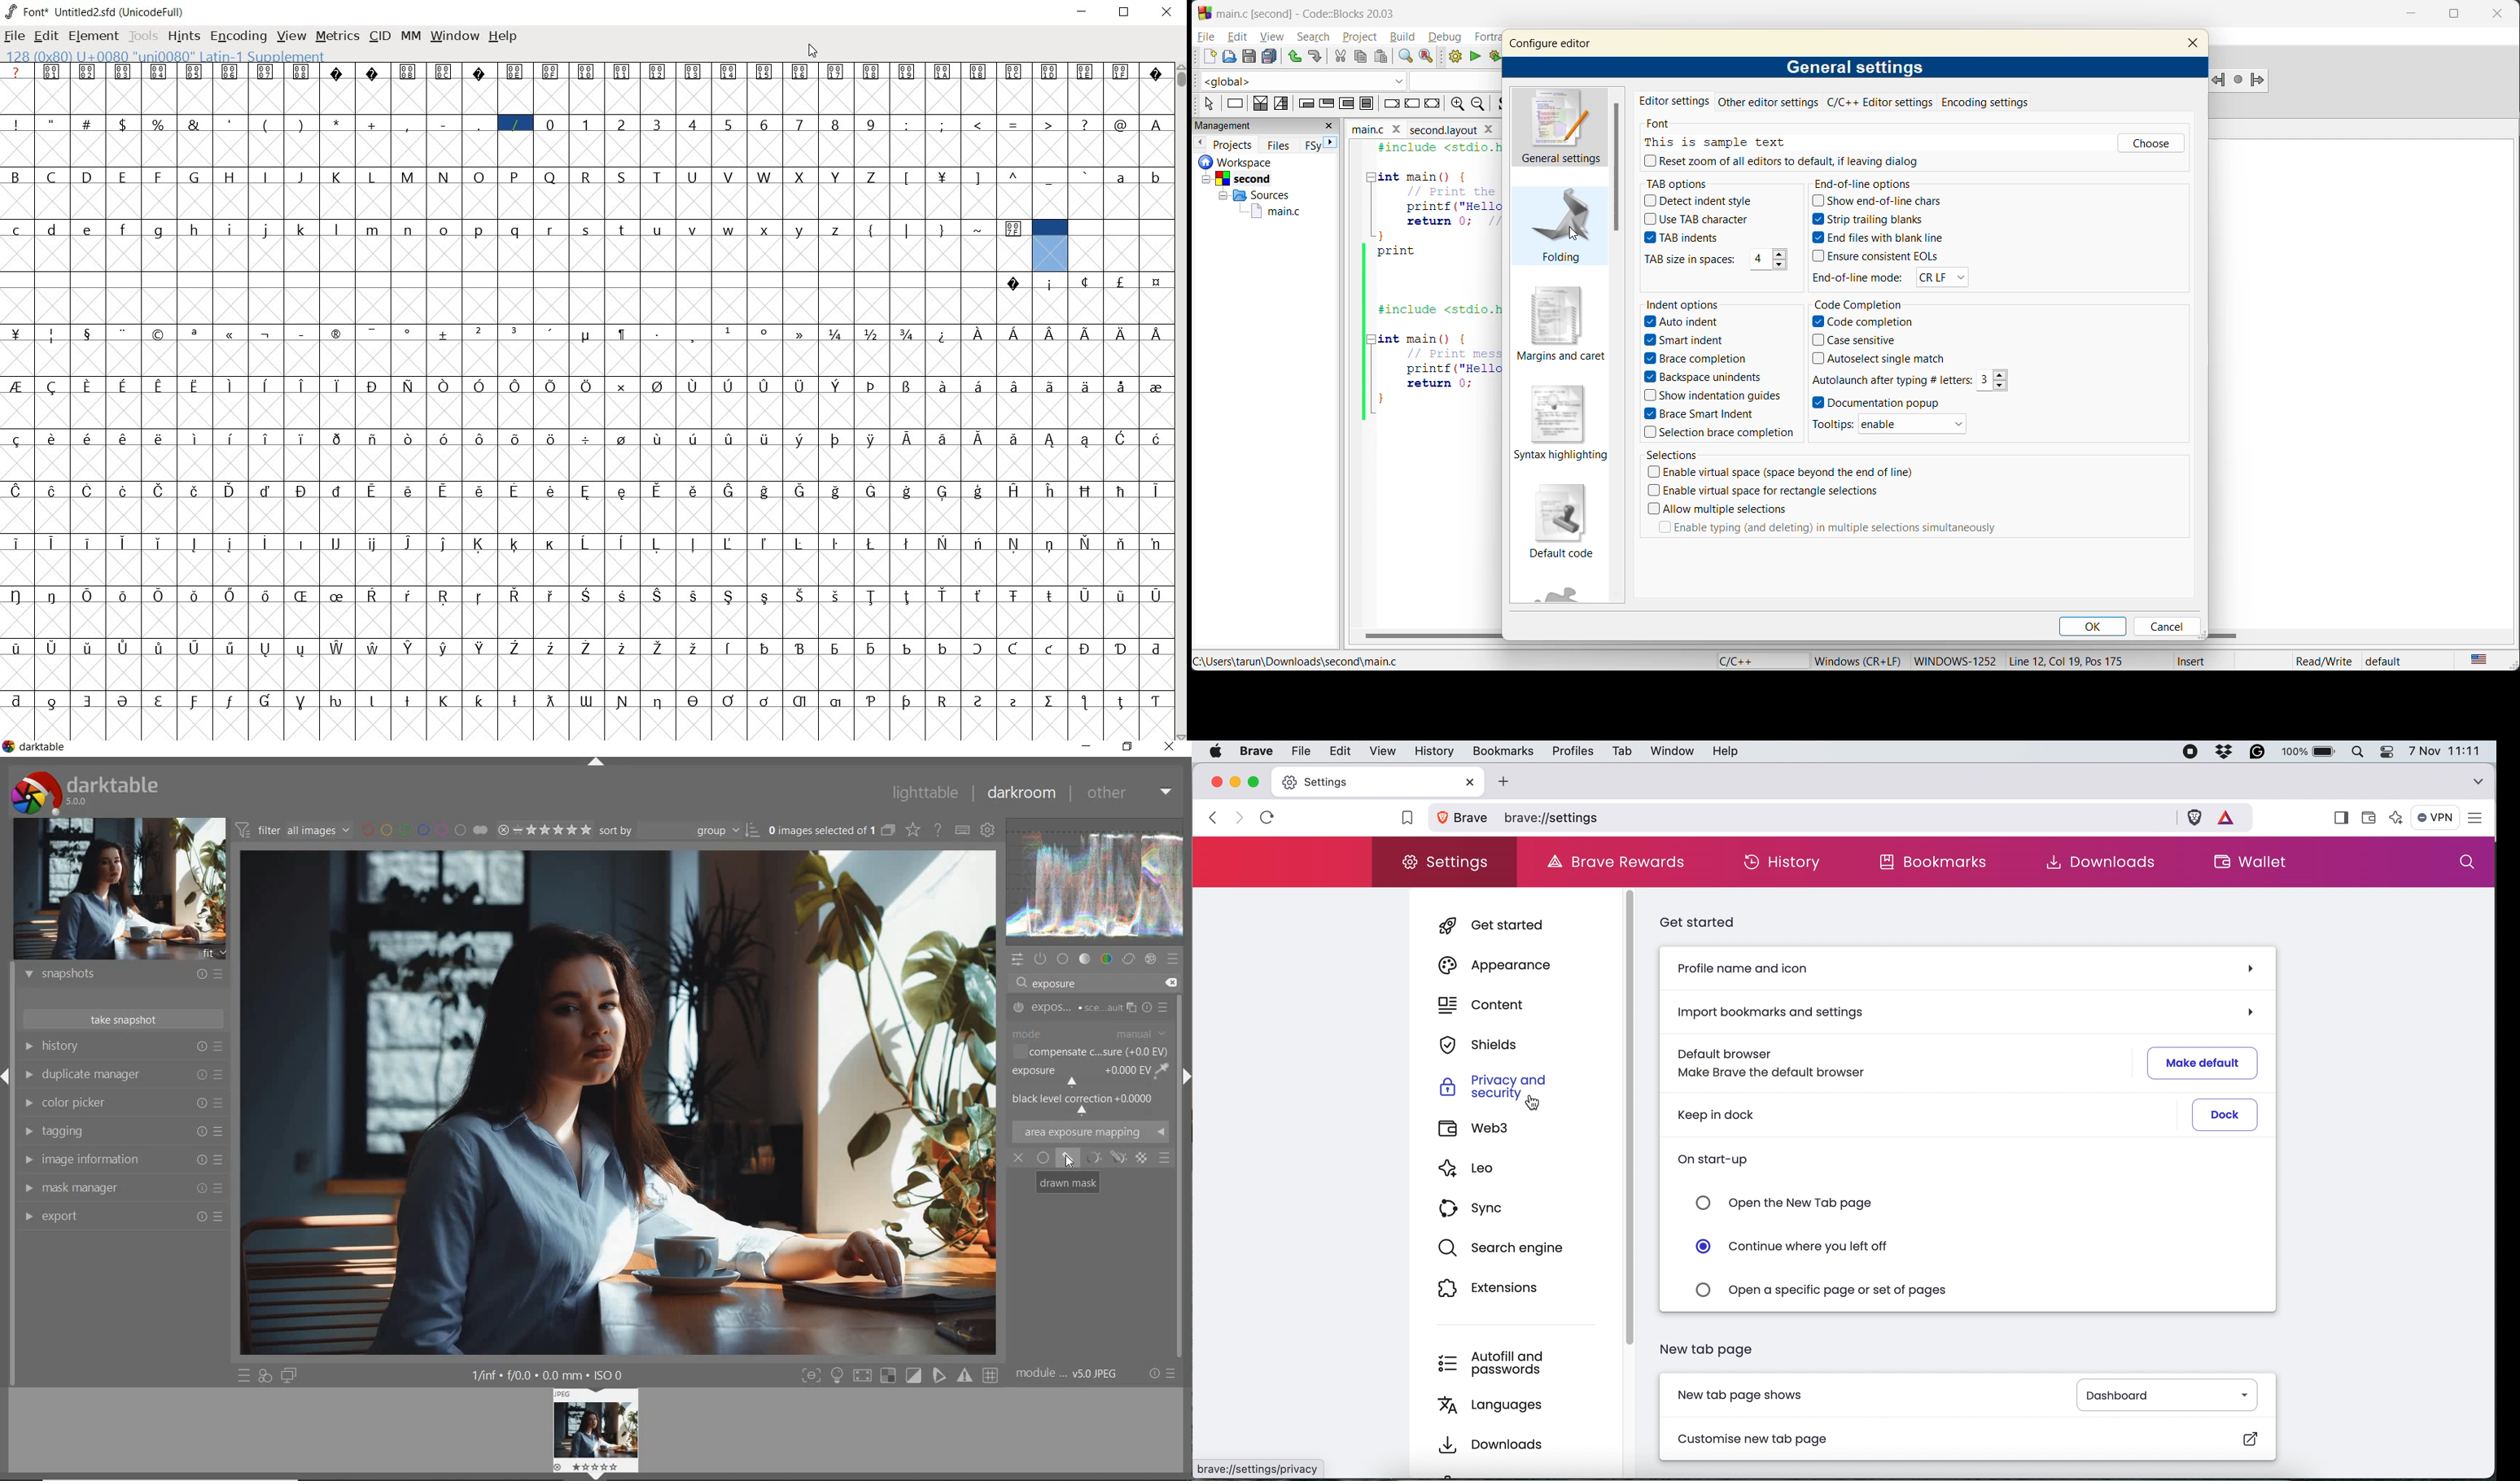  I want to click on zoom in, so click(1456, 103).